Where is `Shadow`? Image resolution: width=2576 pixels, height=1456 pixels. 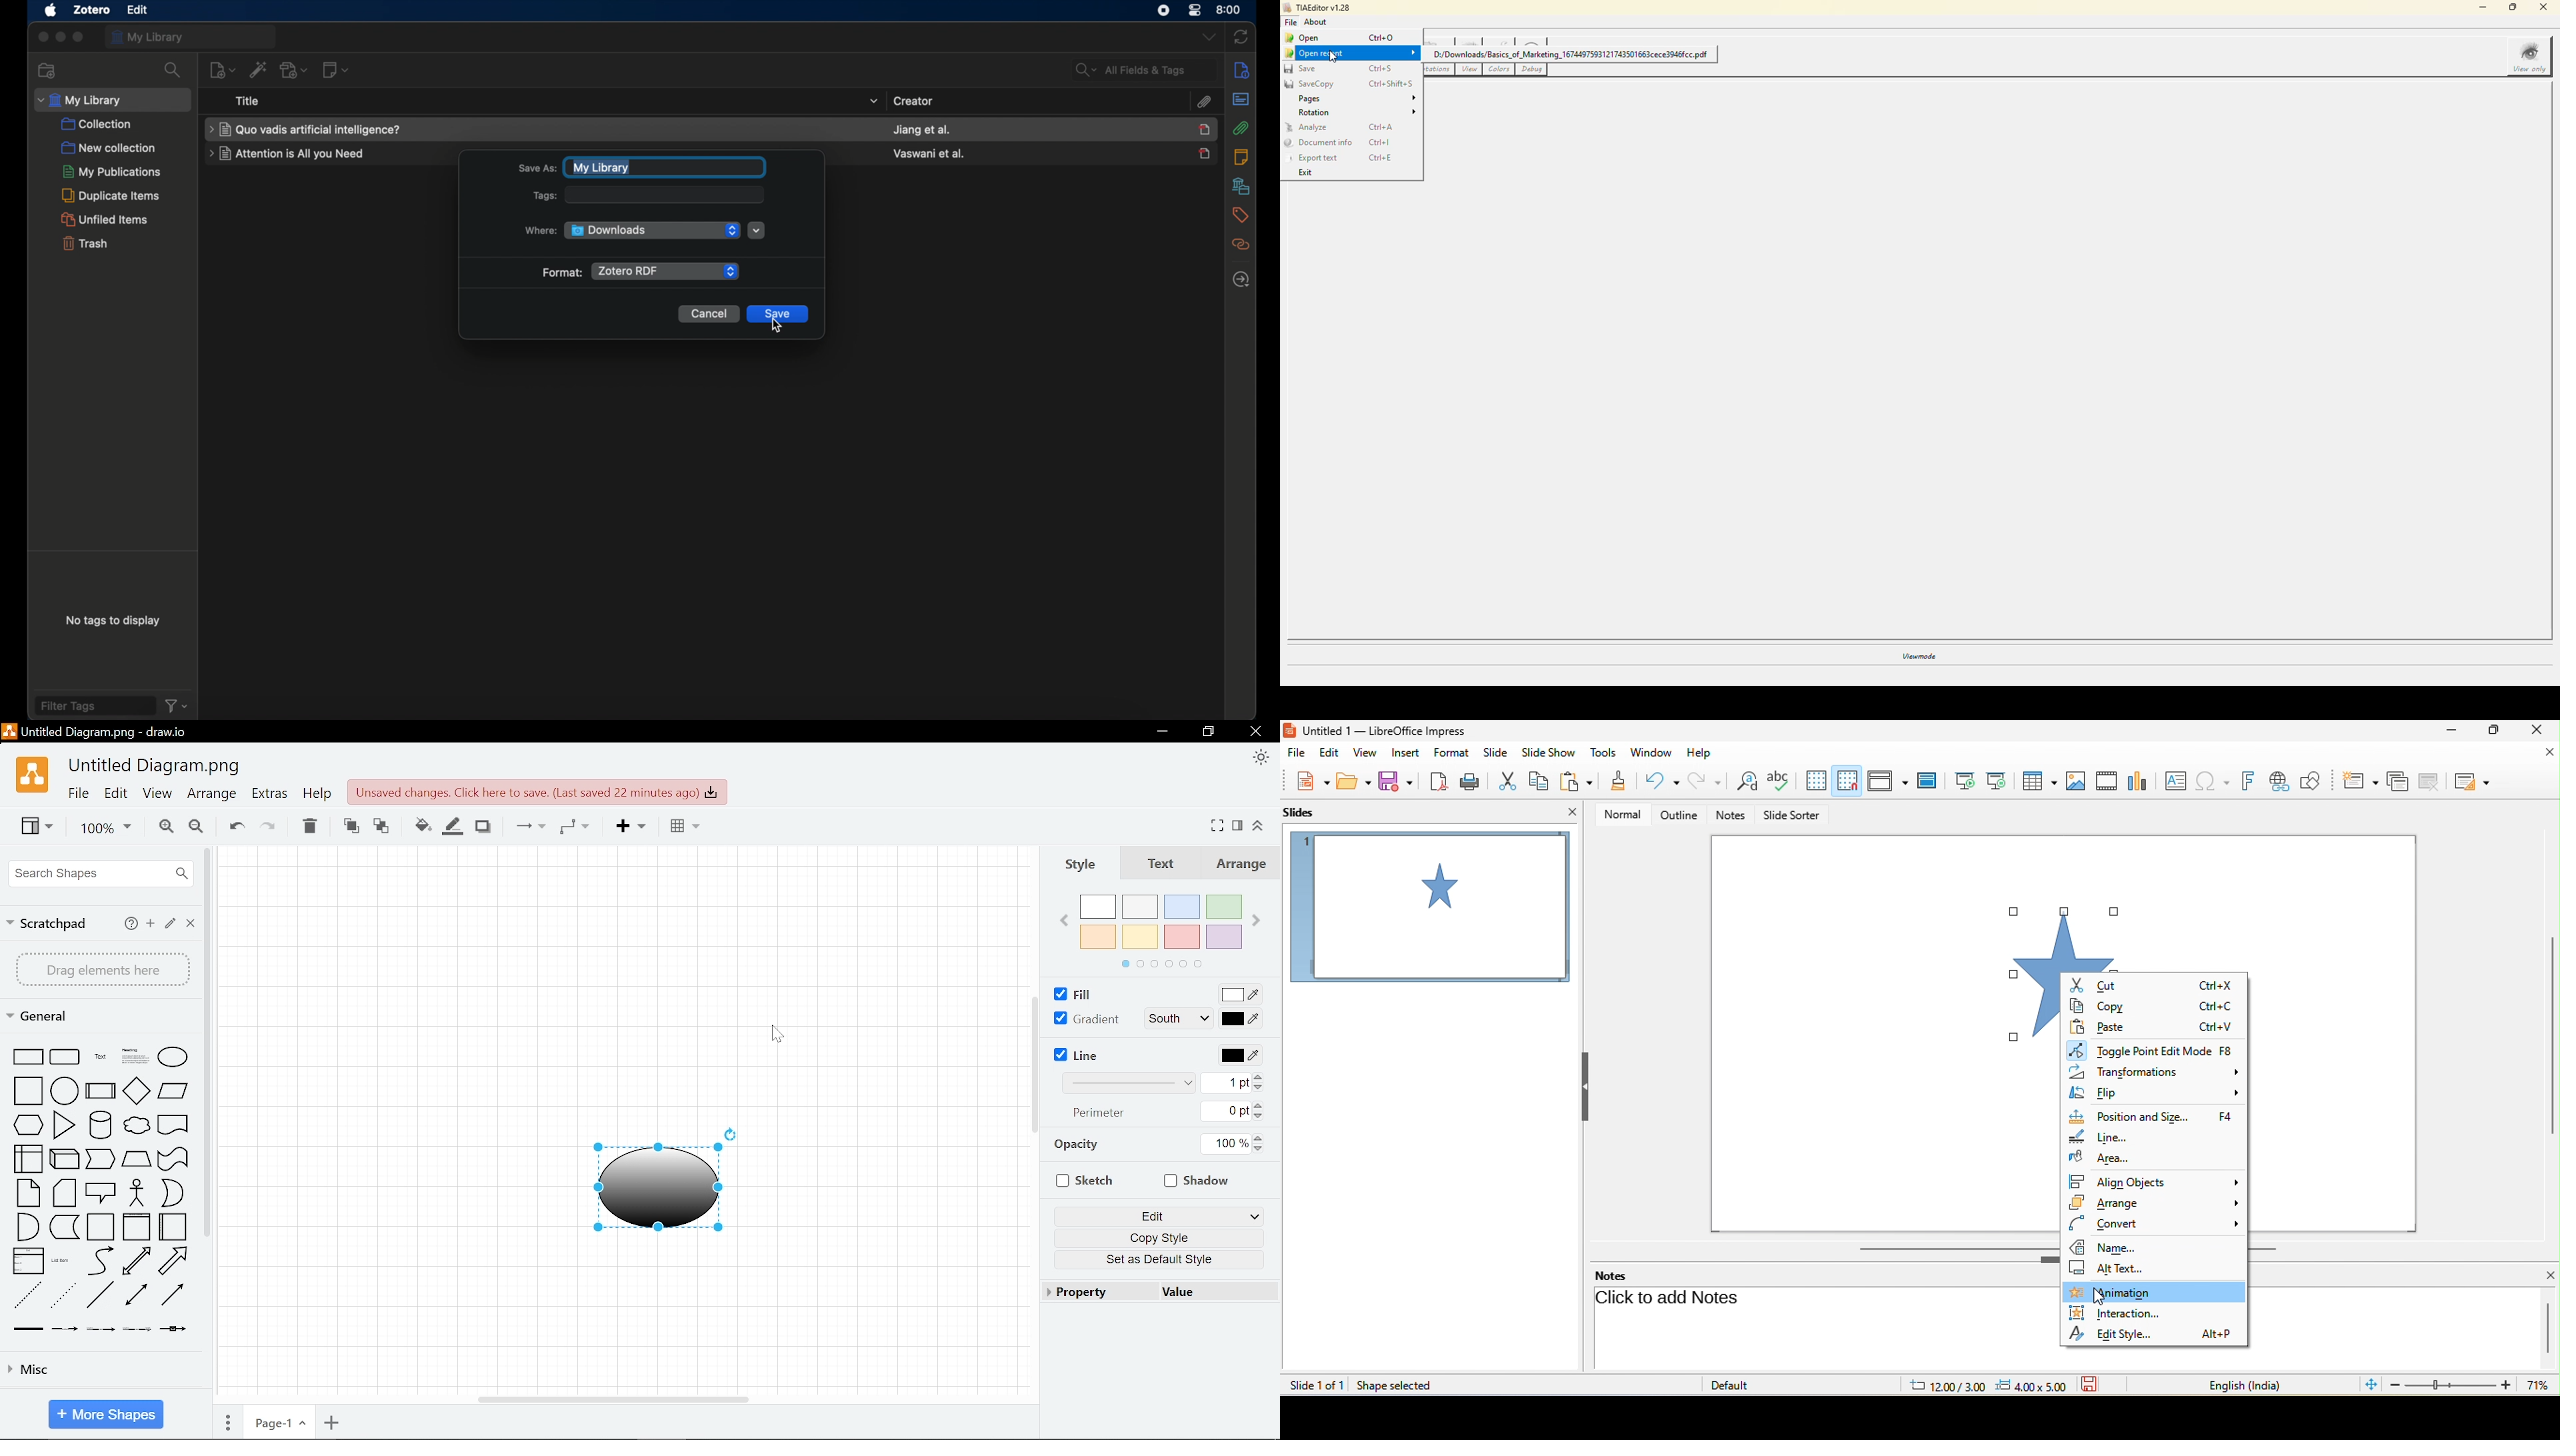
Shadow is located at coordinates (481, 826).